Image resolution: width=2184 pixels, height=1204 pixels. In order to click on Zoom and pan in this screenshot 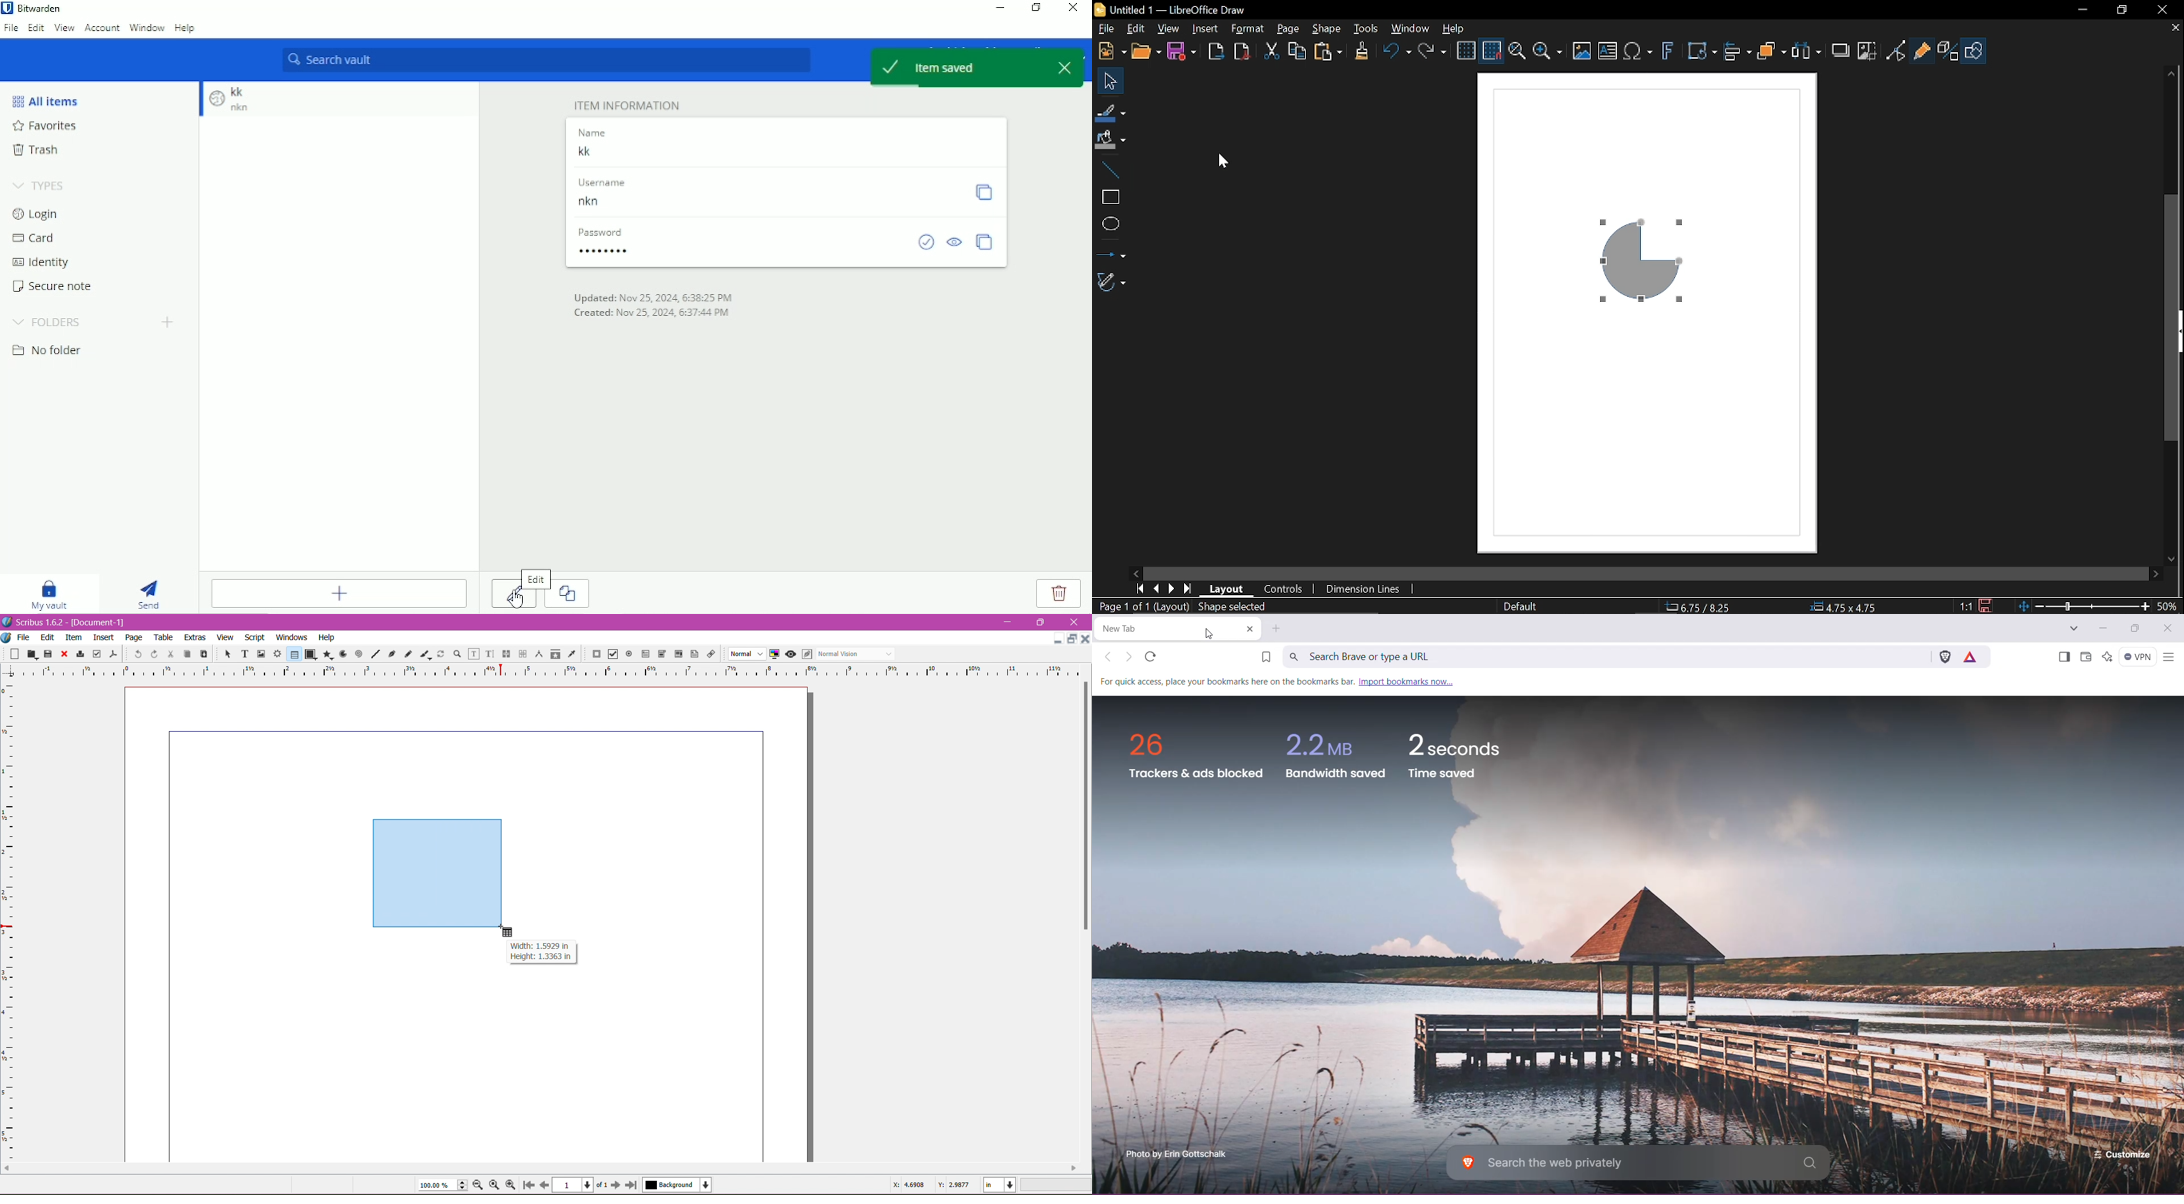, I will do `click(1517, 54)`.